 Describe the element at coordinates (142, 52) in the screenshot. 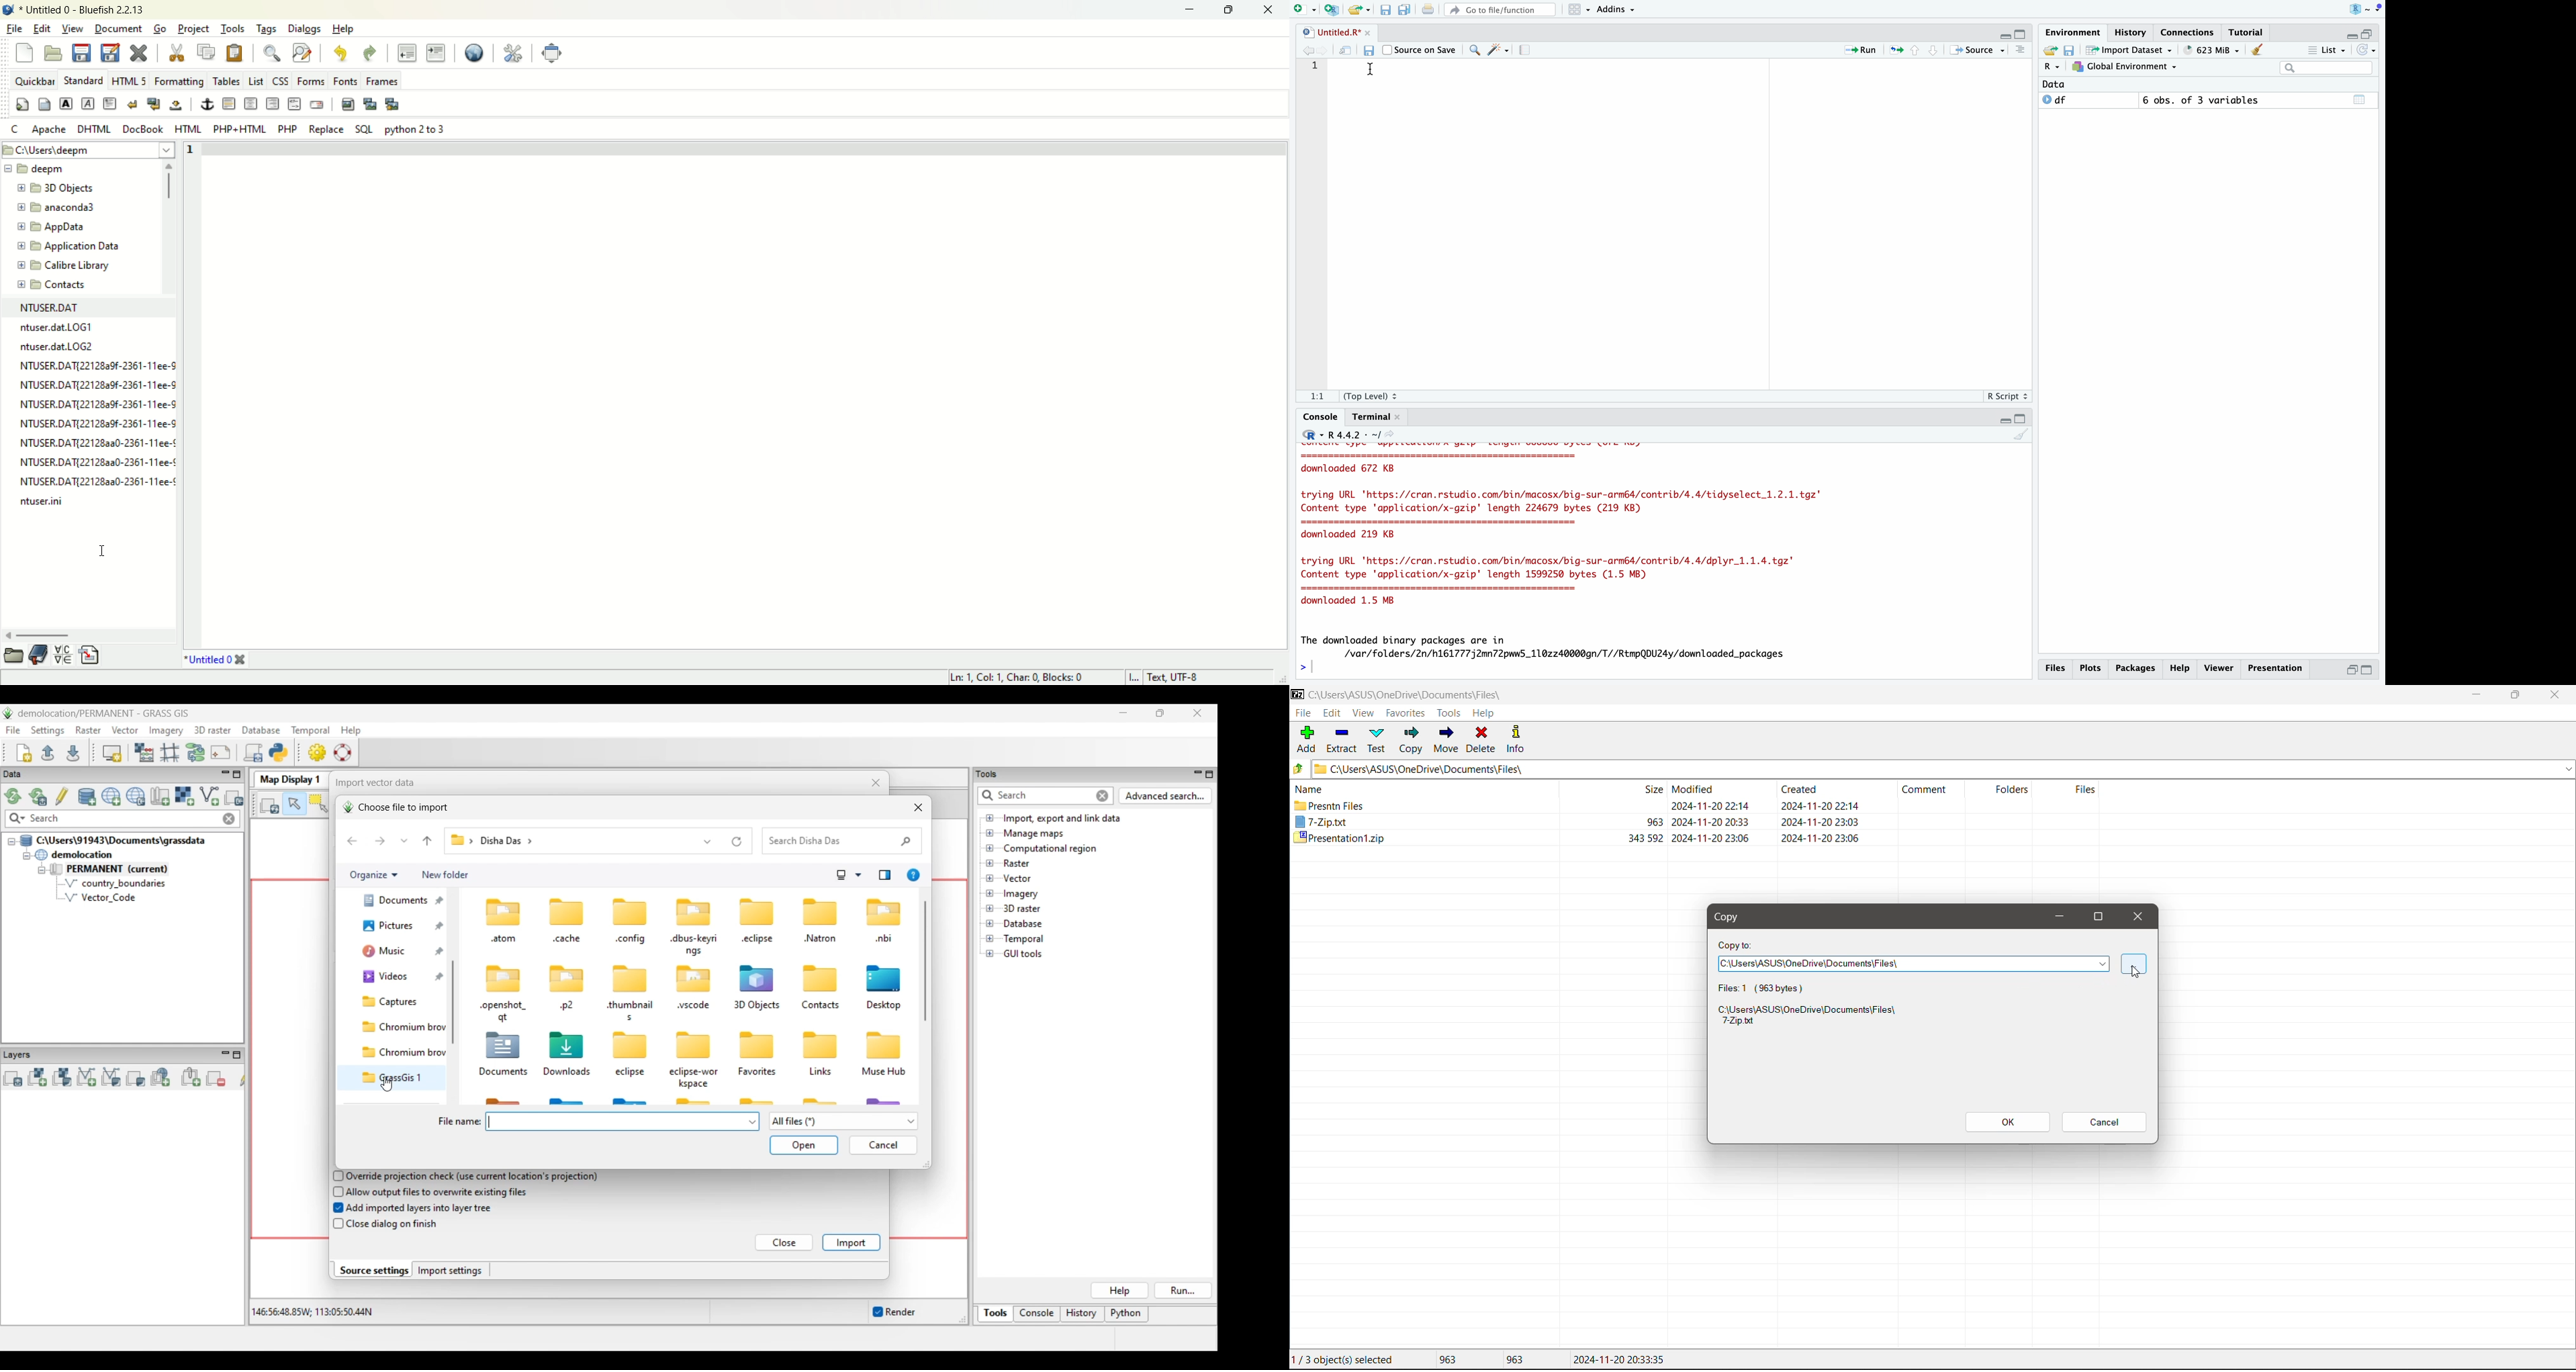

I see `close` at that location.